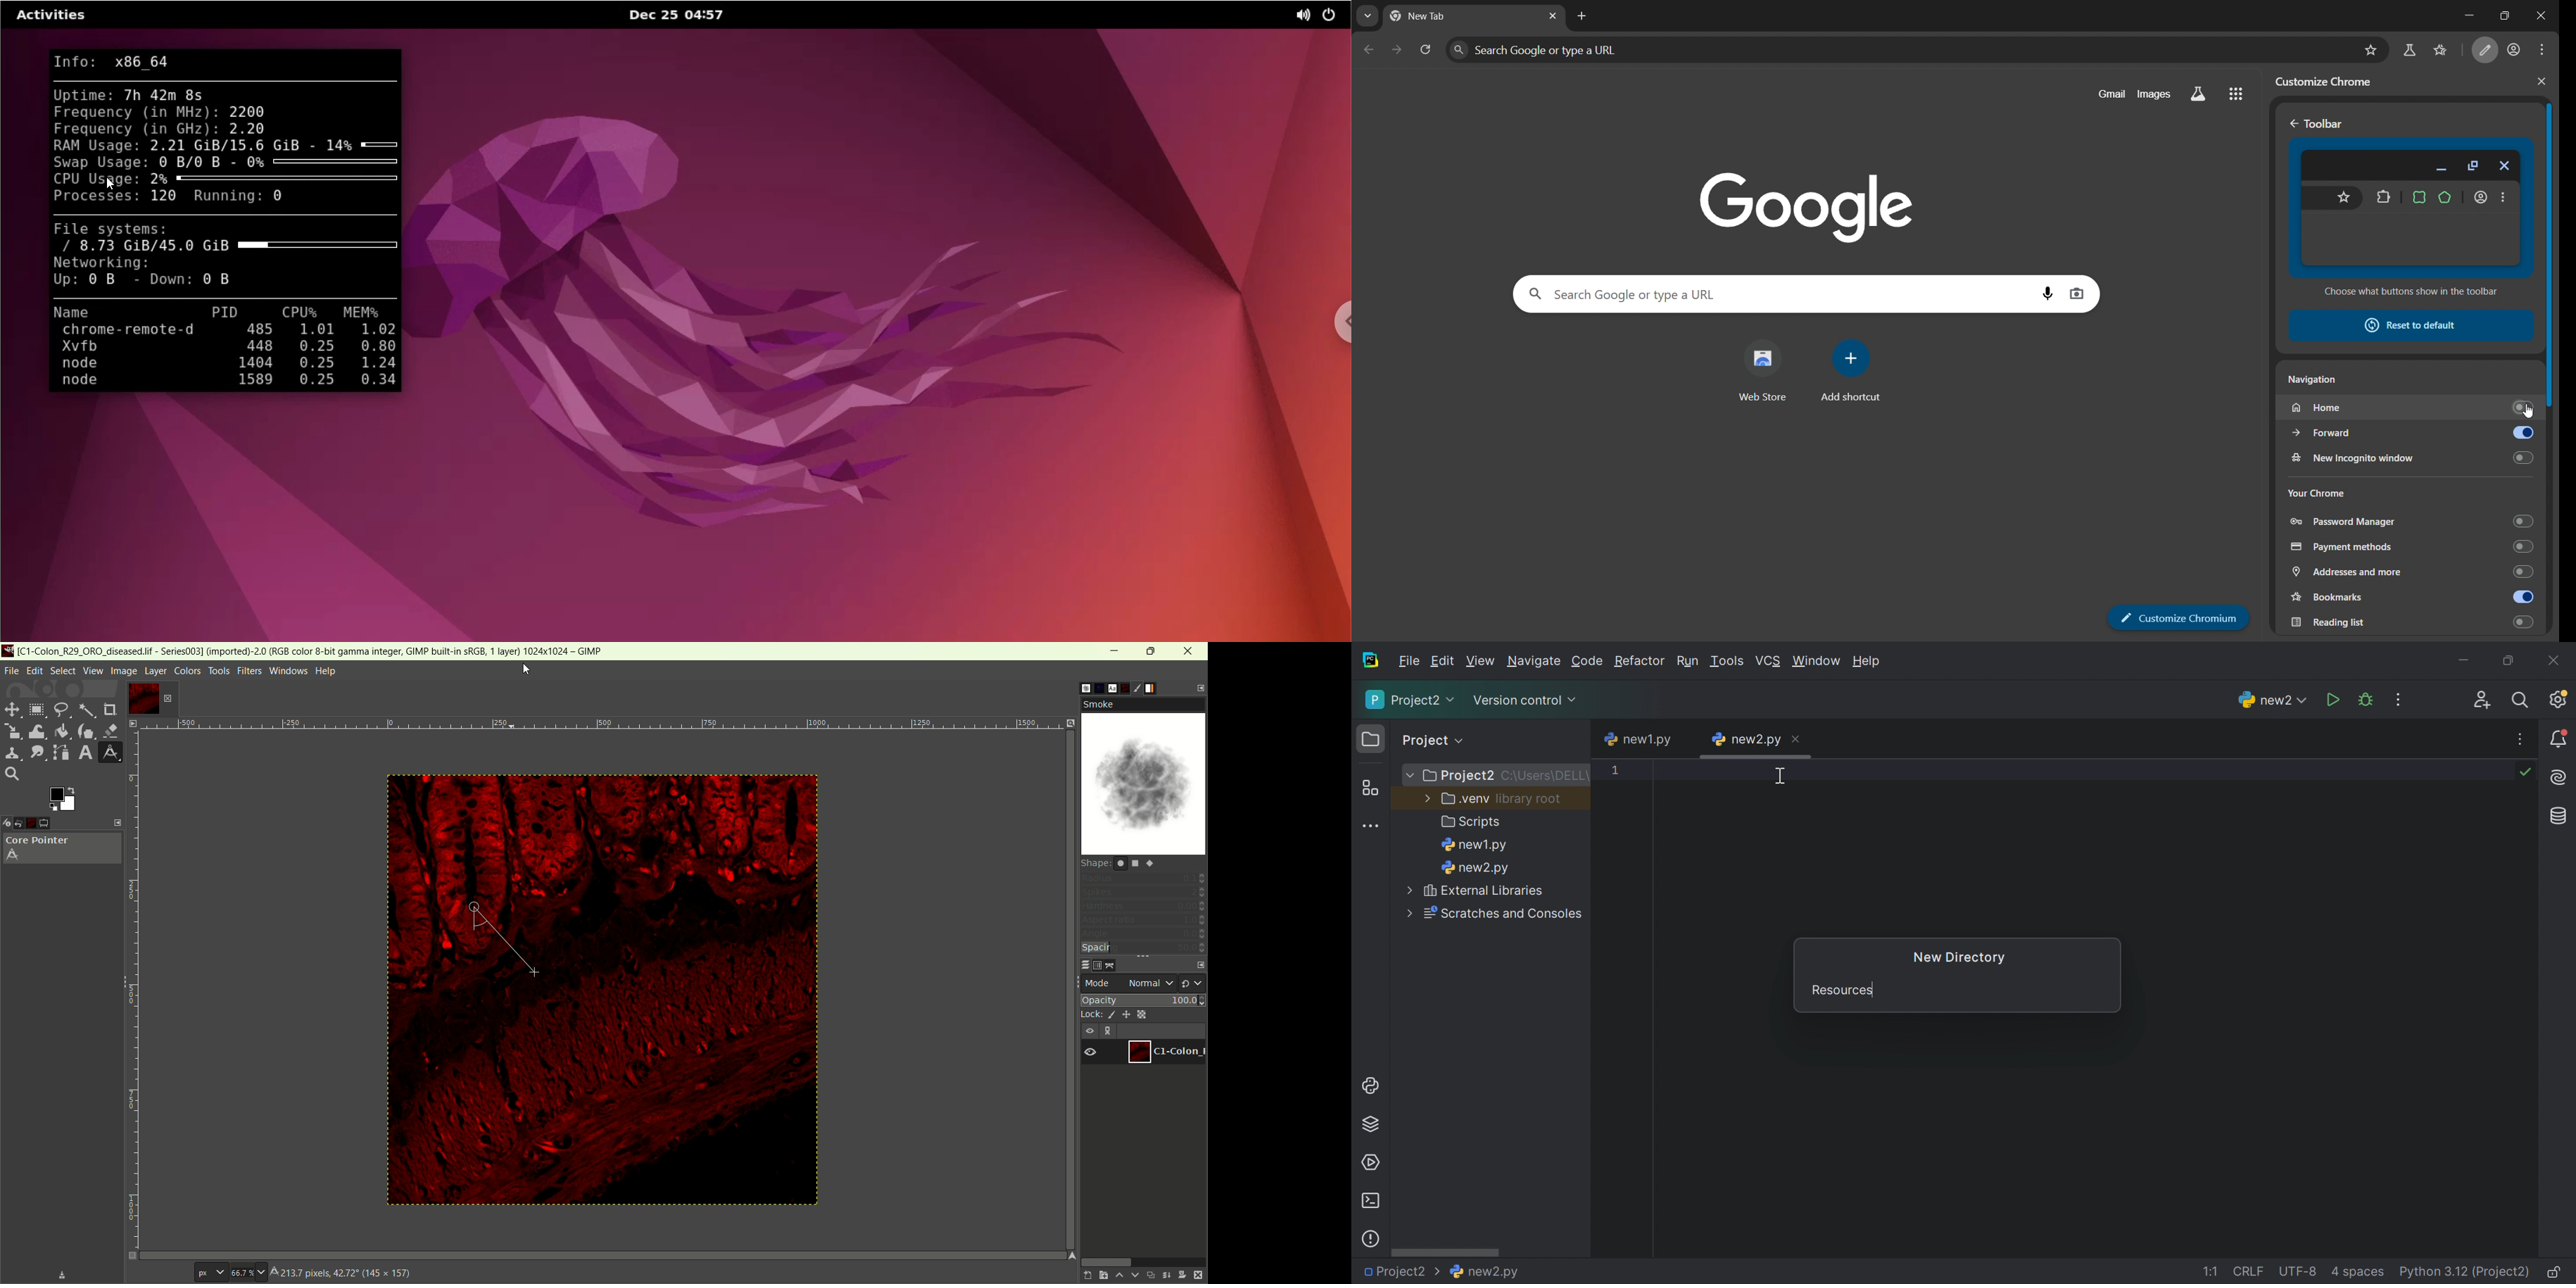 The image size is (2576, 1288). Describe the element at coordinates (1621, 775) in the screenshot. I see `1` at that location.